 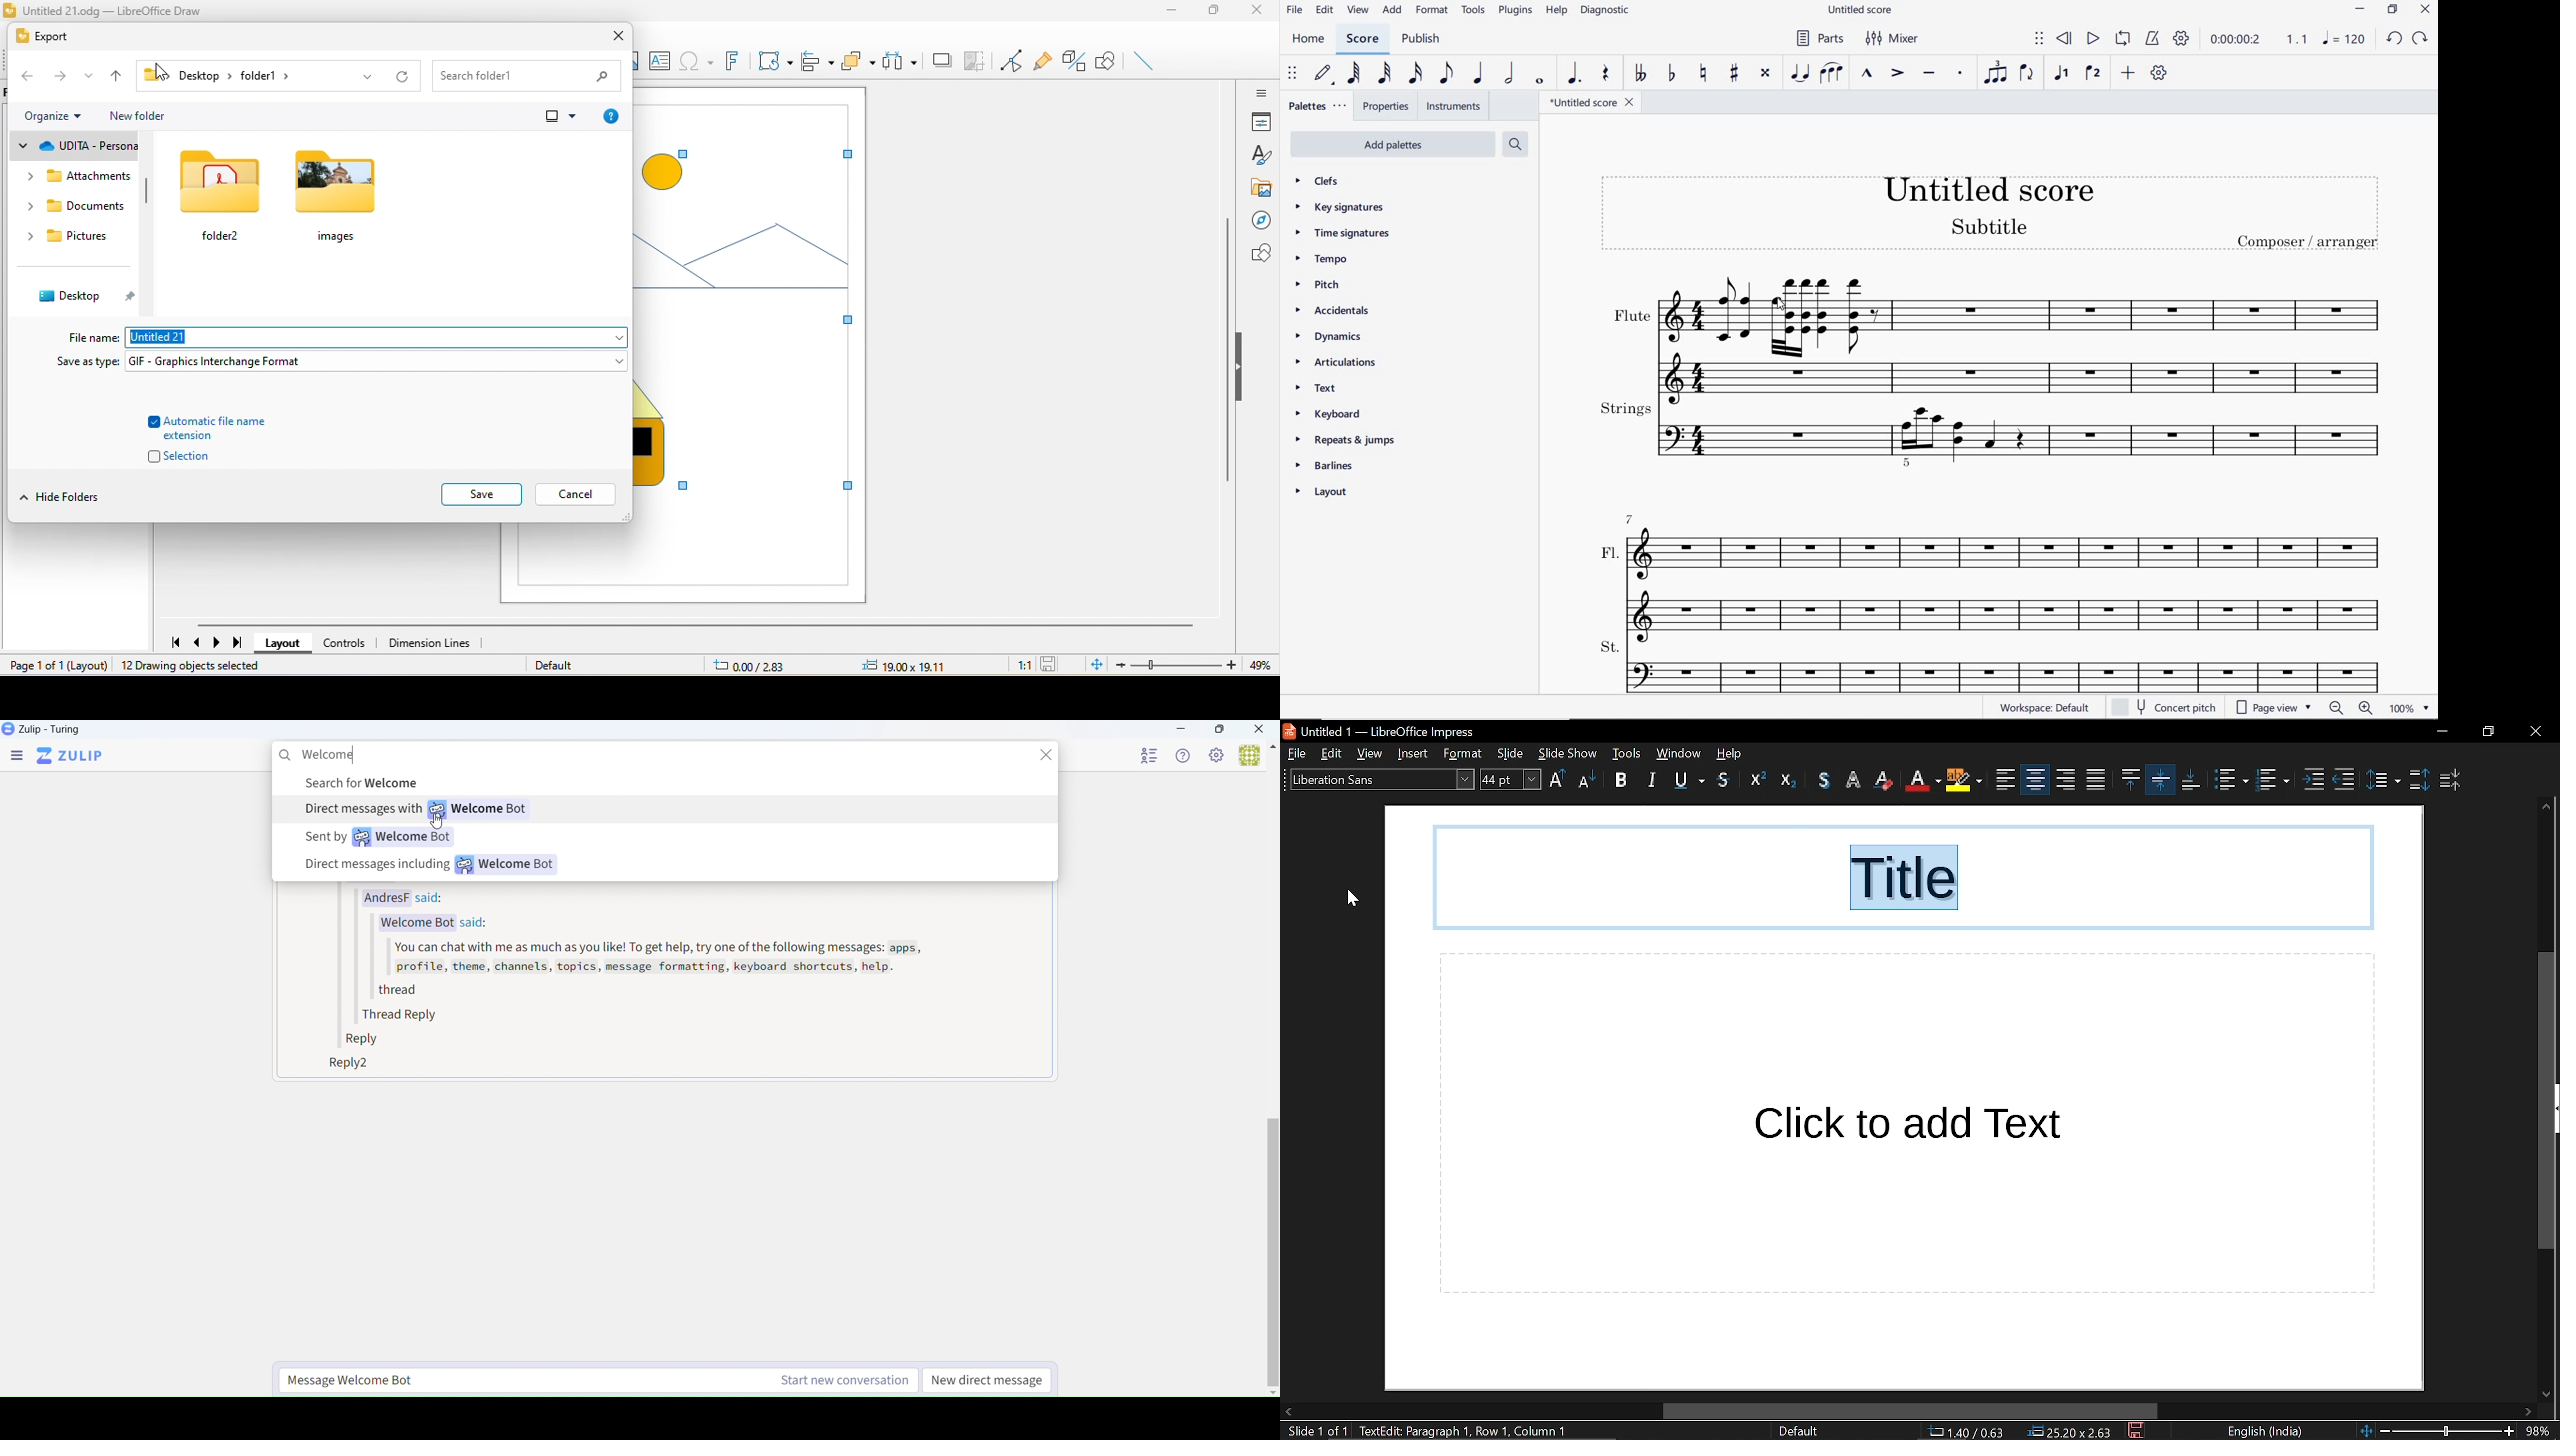 I want to click on center vertically, so click(x=2129, y=779).